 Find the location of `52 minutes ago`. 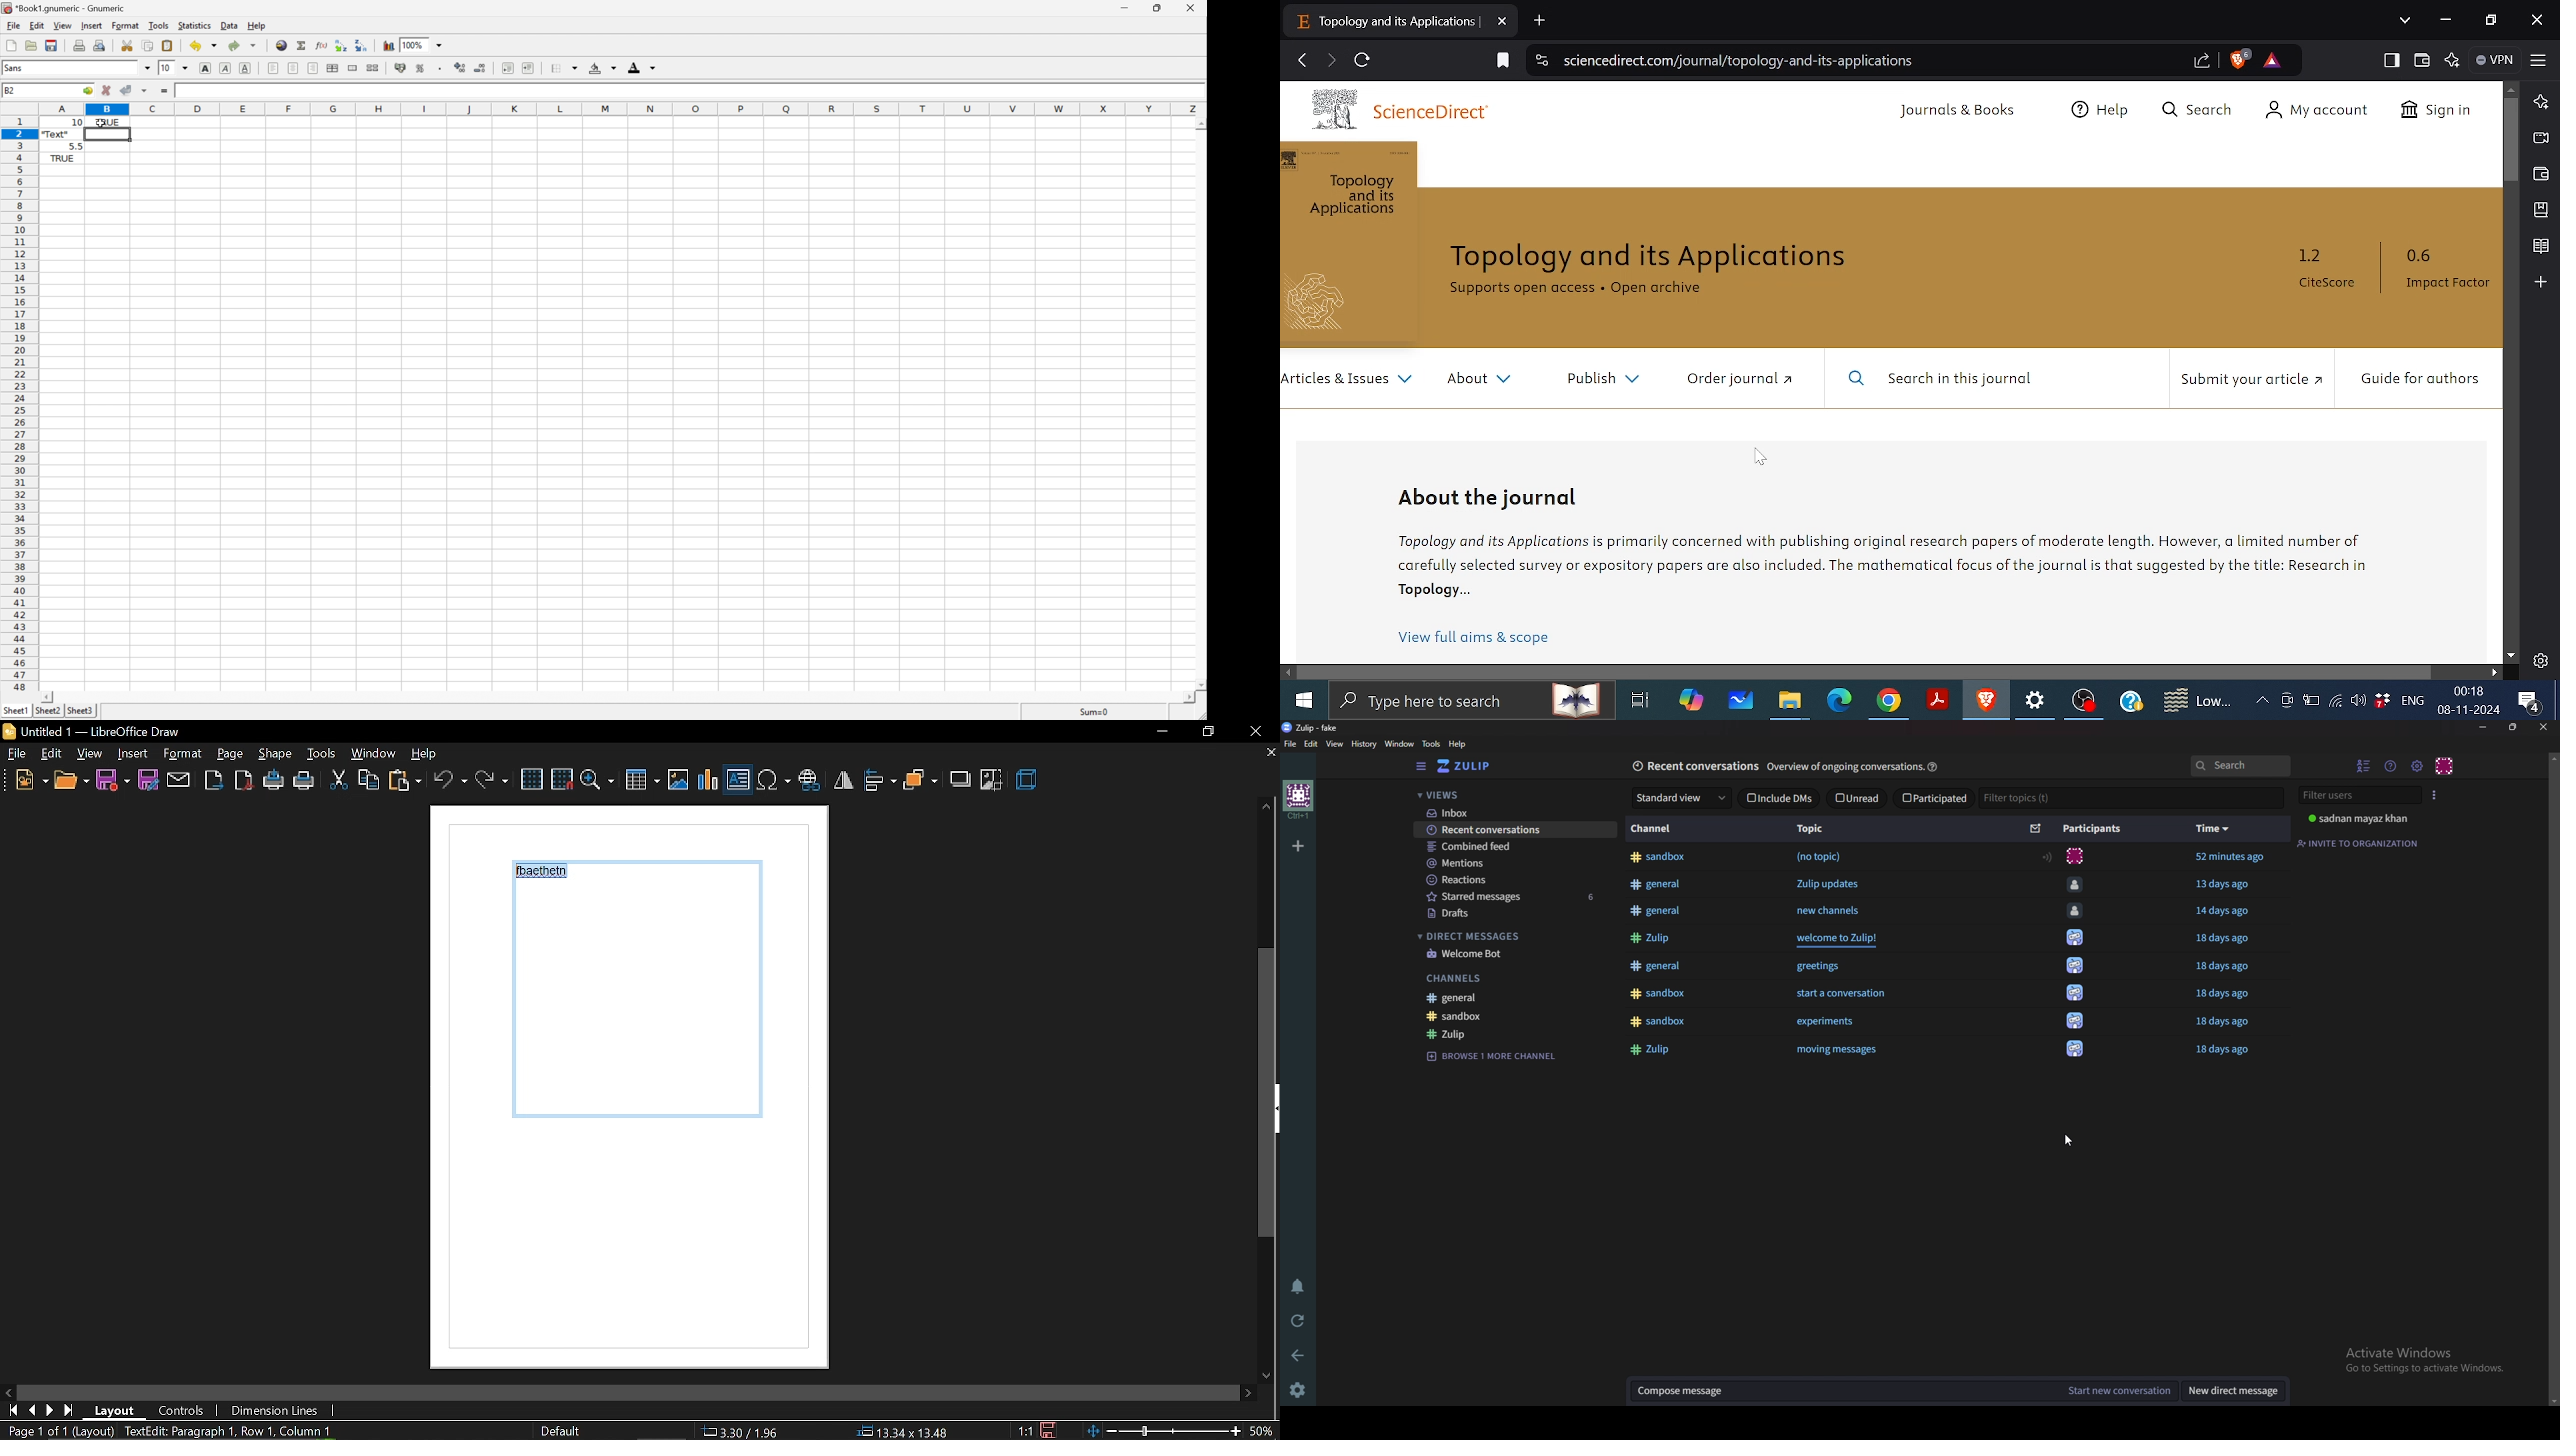

52 minutes ago is located at coordinates (2231, 857).